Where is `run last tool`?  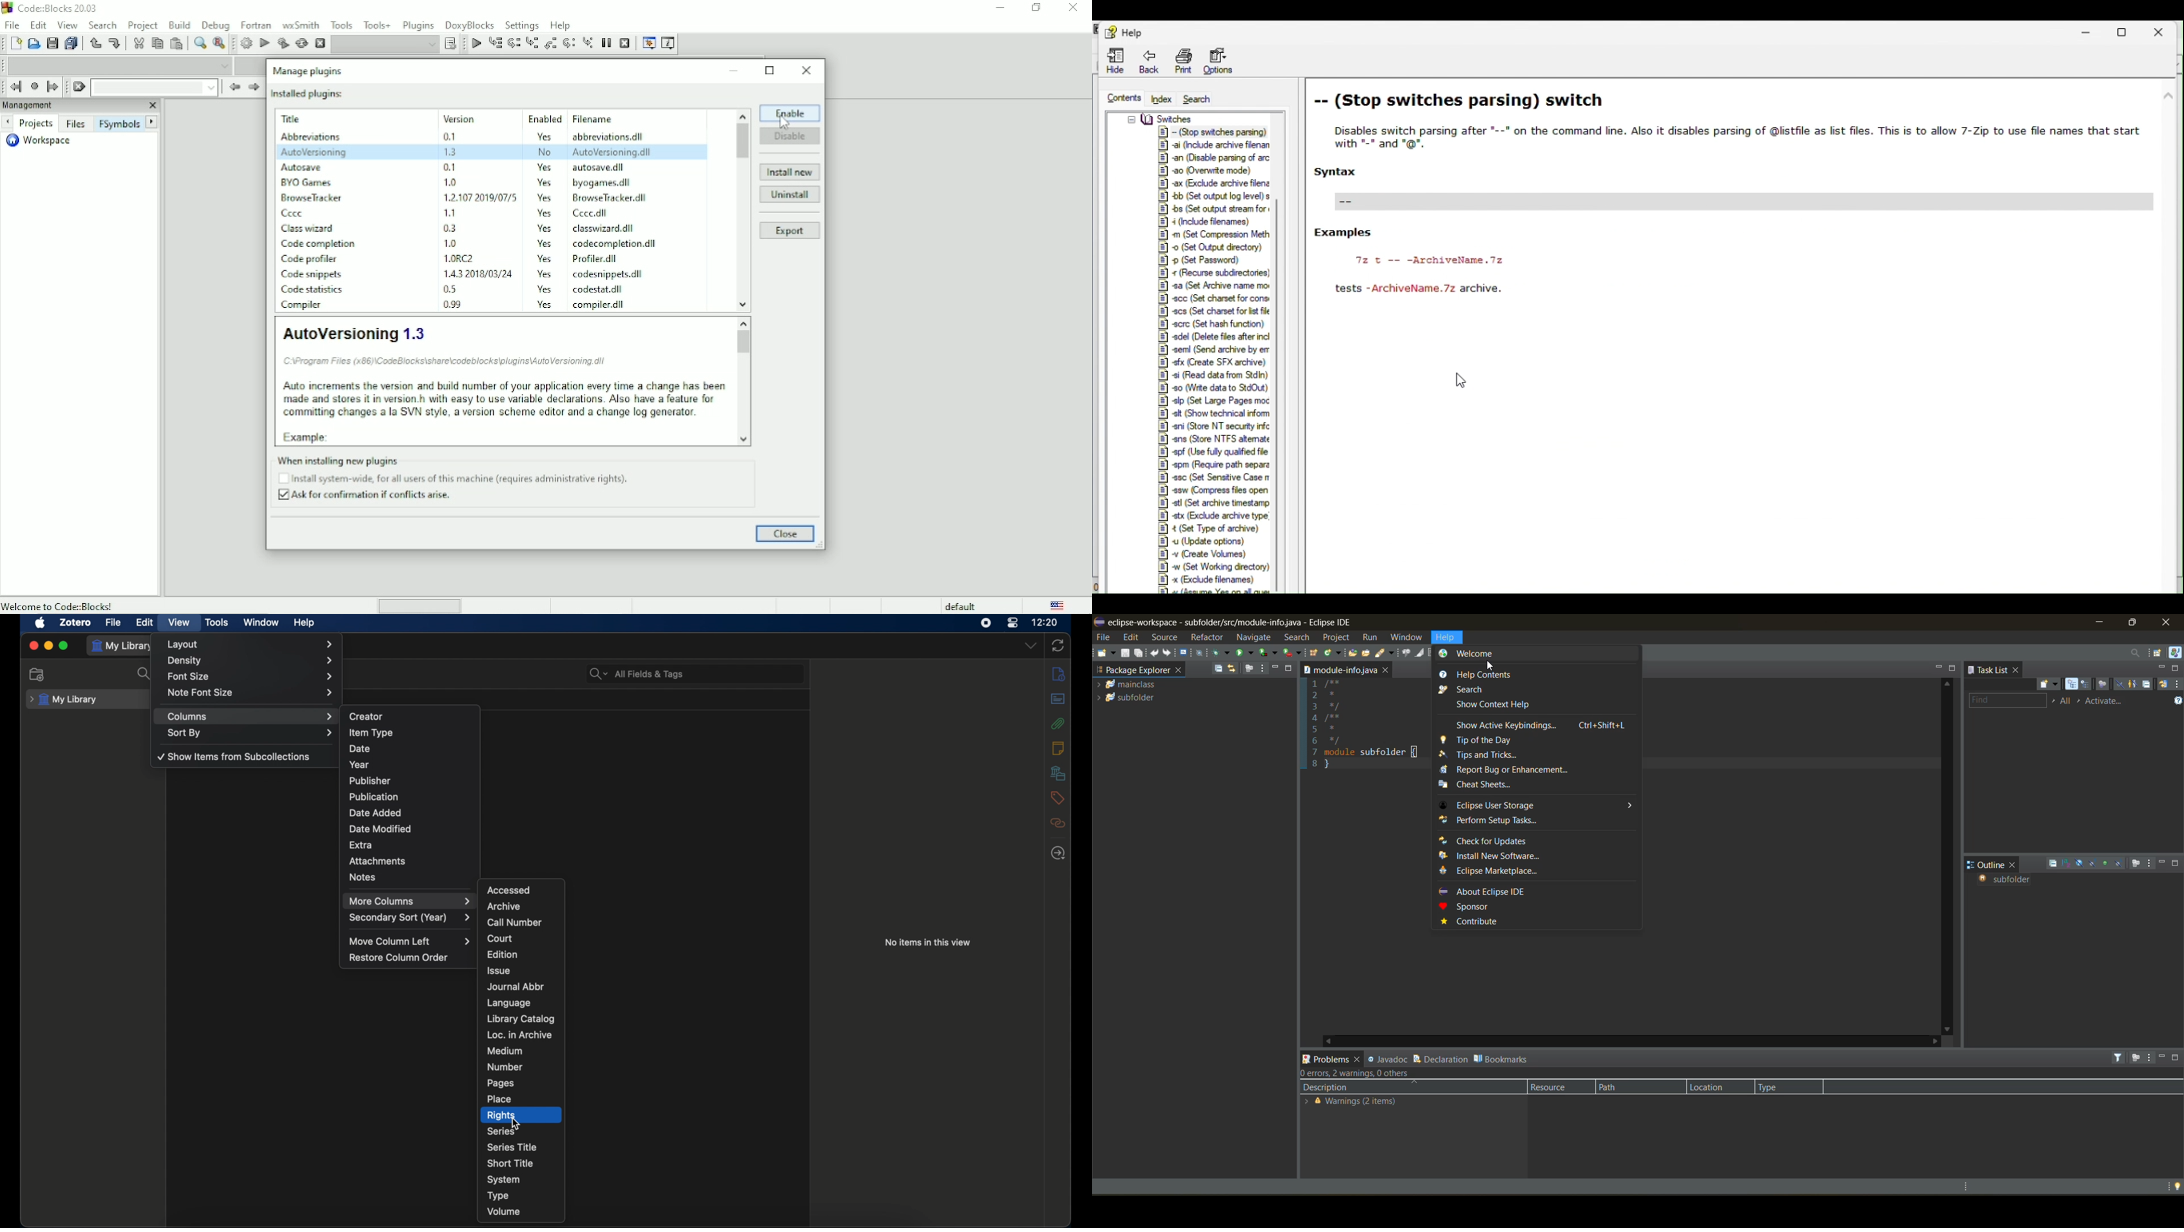
run last tool is located at coordinates (1294, 653).